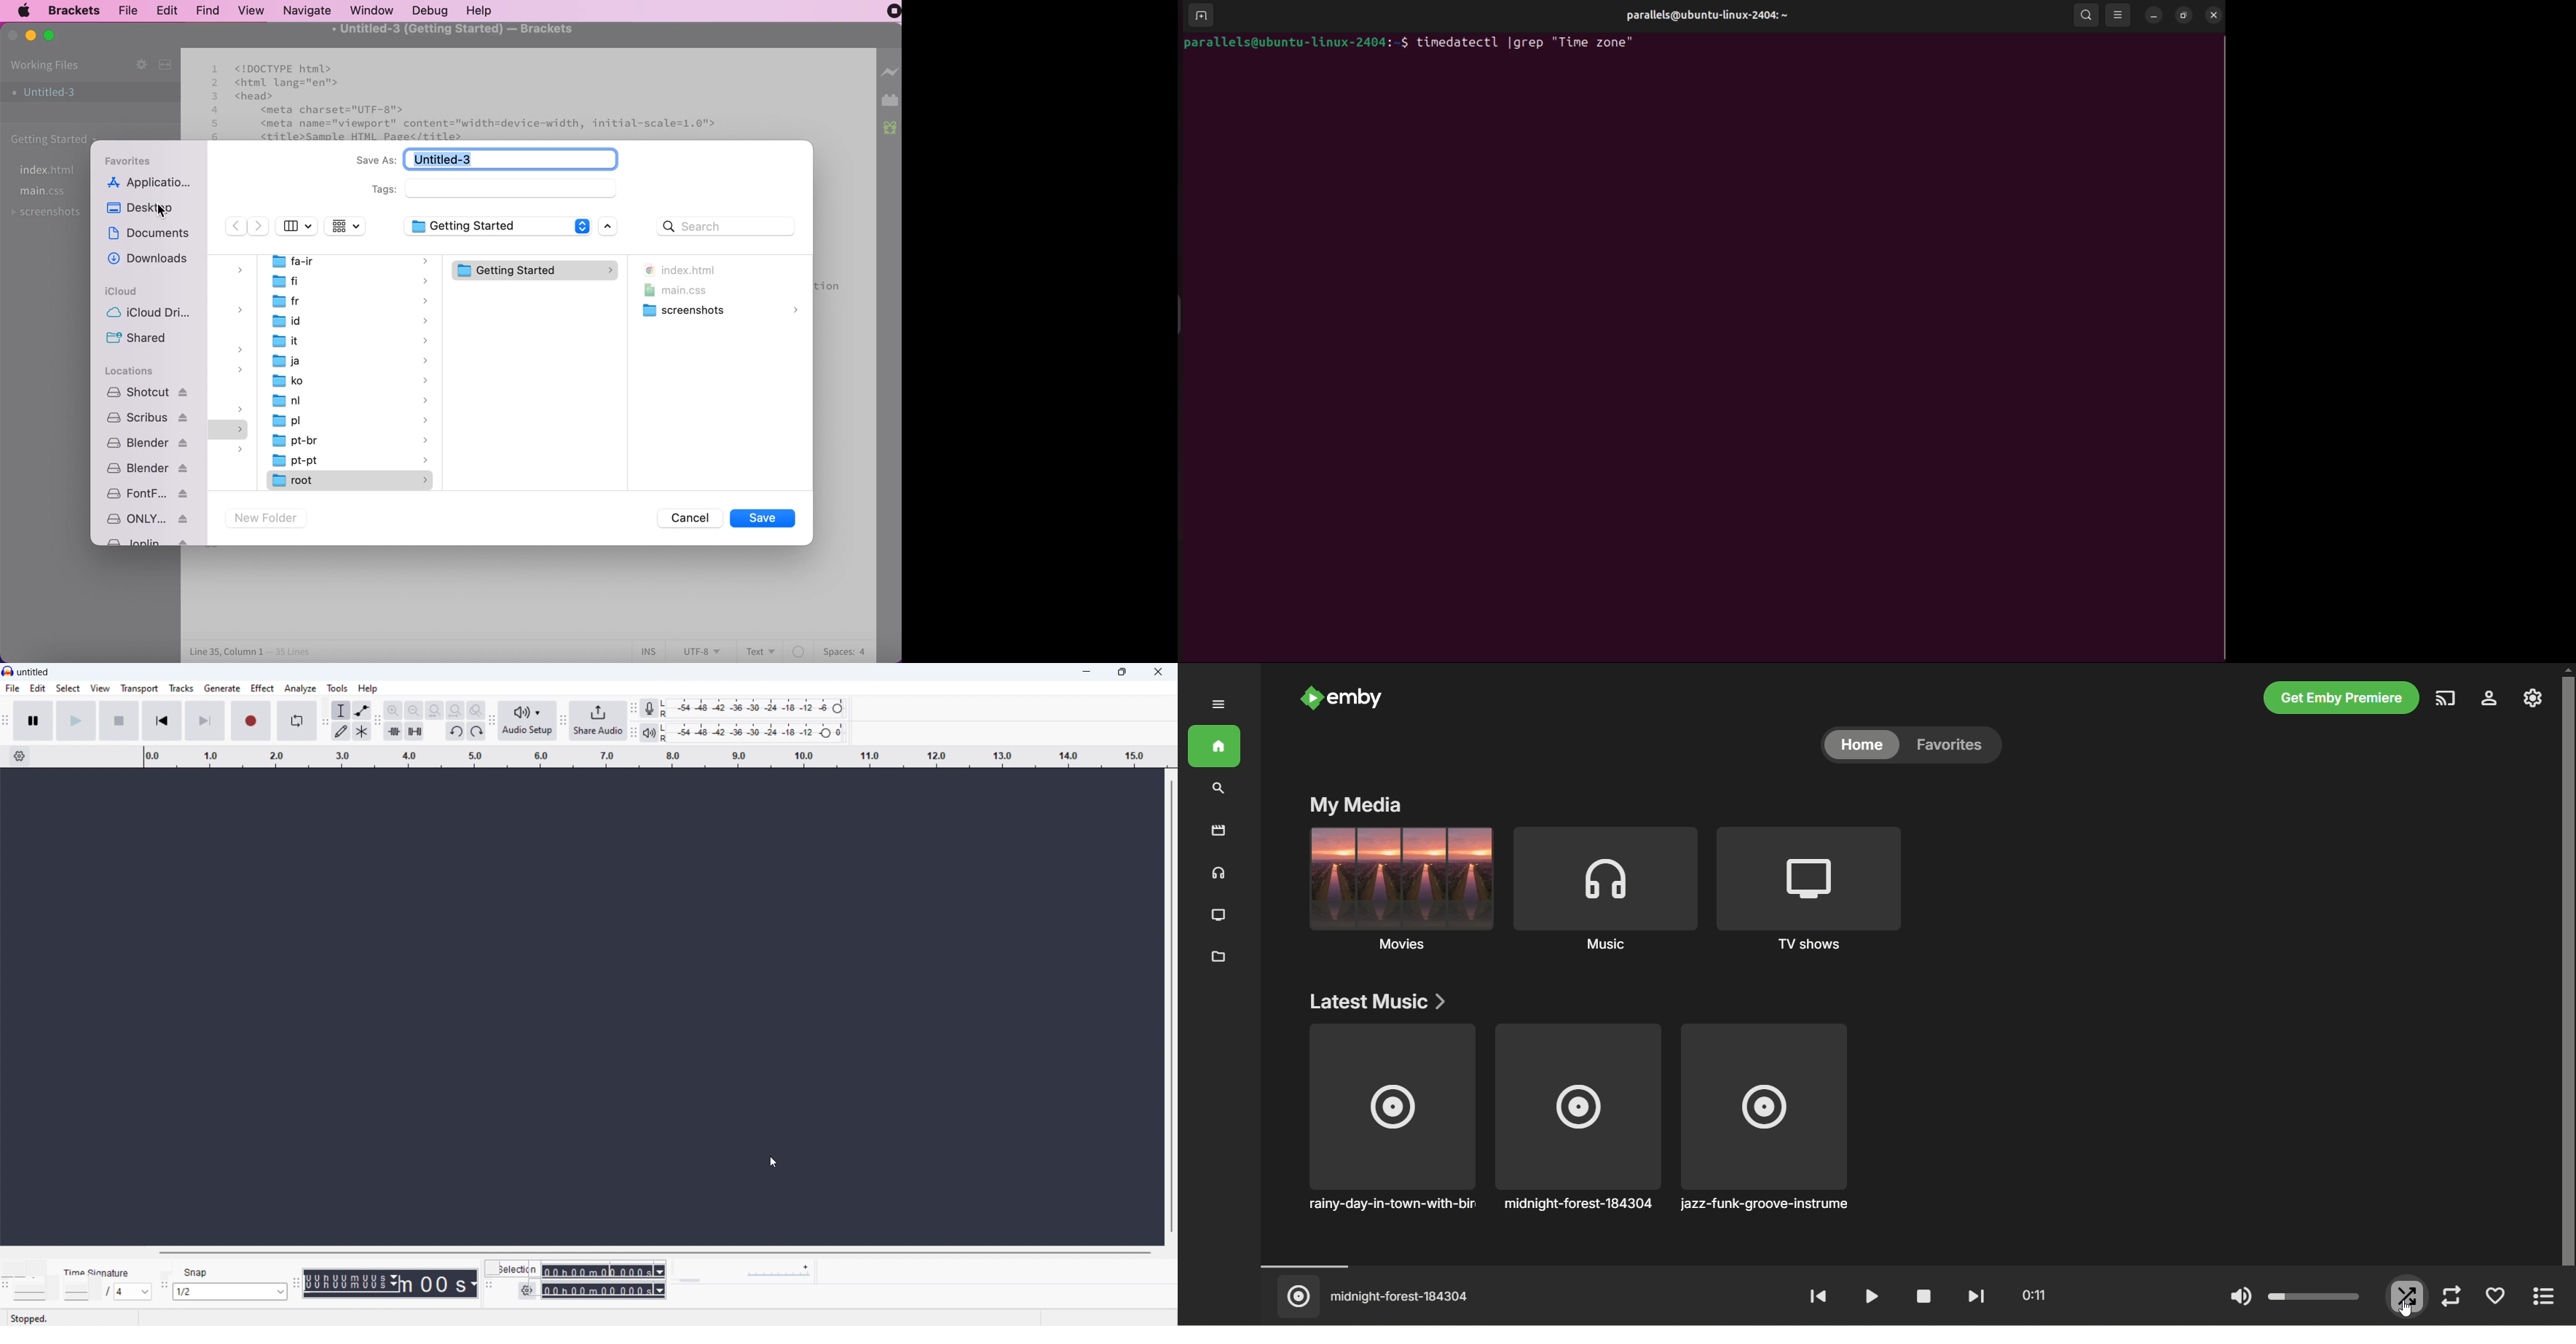 This screenshot has width=2576, height=1344. I want to click on index.html, so click(689, 270).